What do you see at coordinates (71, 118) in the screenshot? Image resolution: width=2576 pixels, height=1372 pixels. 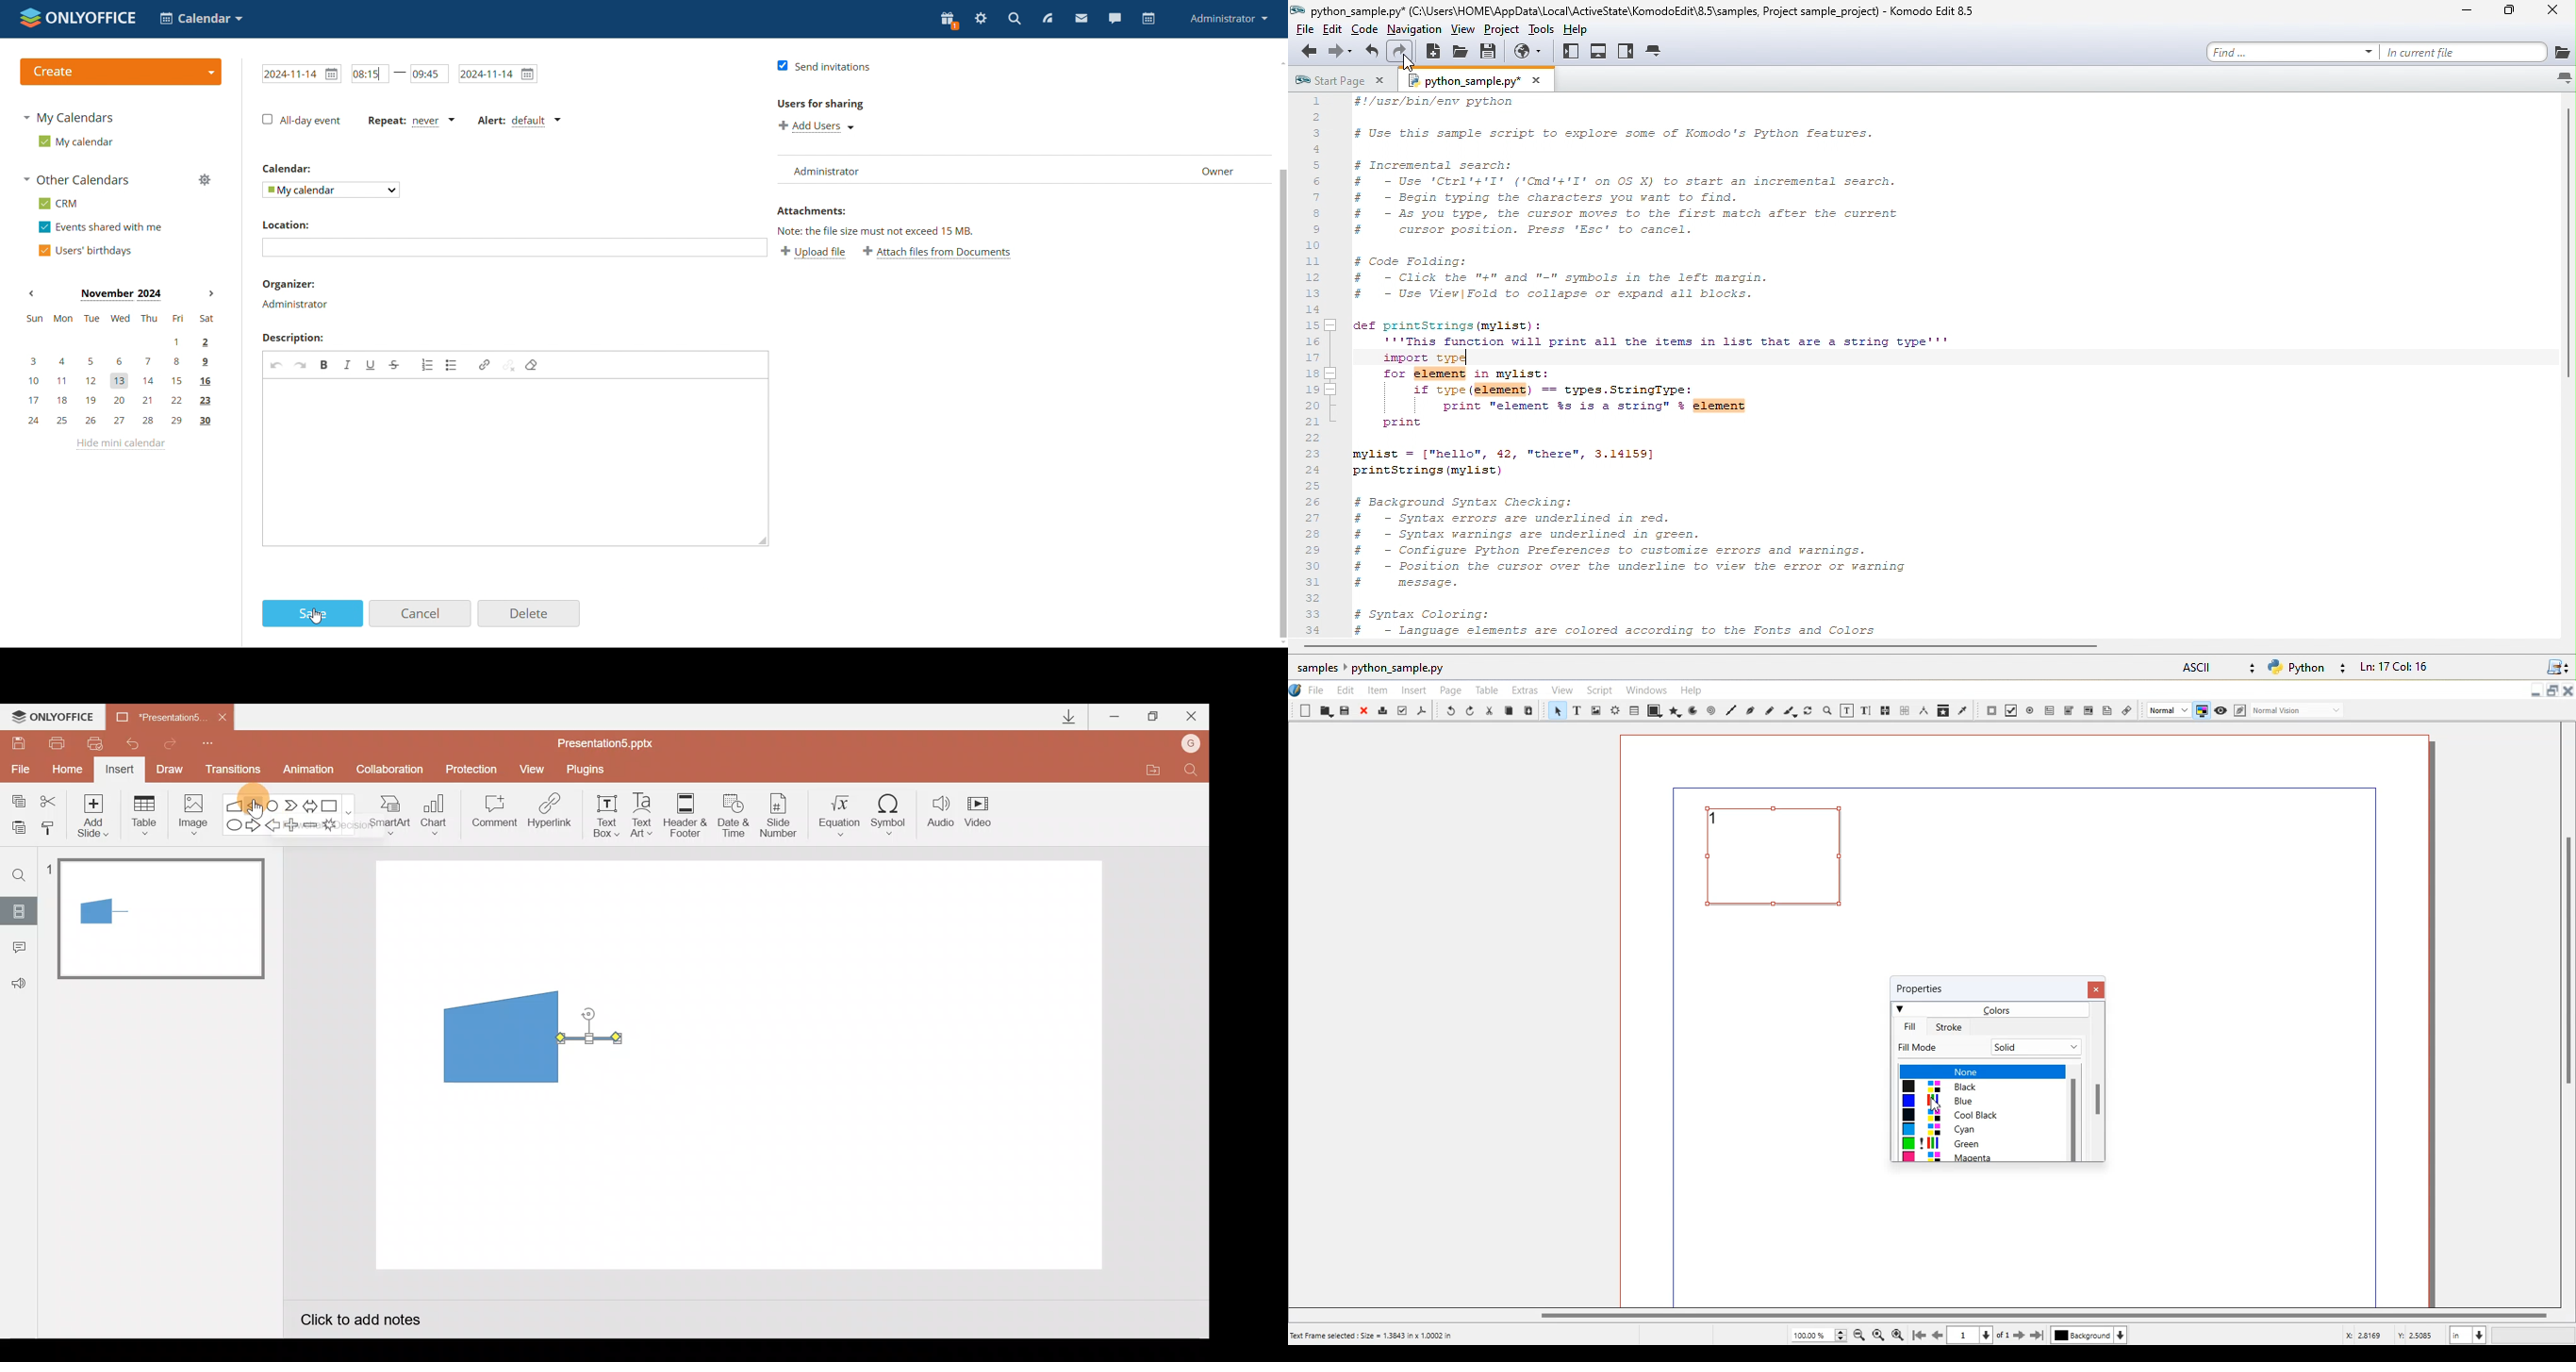 I see `my calendars` at bounding box center [71, 118].